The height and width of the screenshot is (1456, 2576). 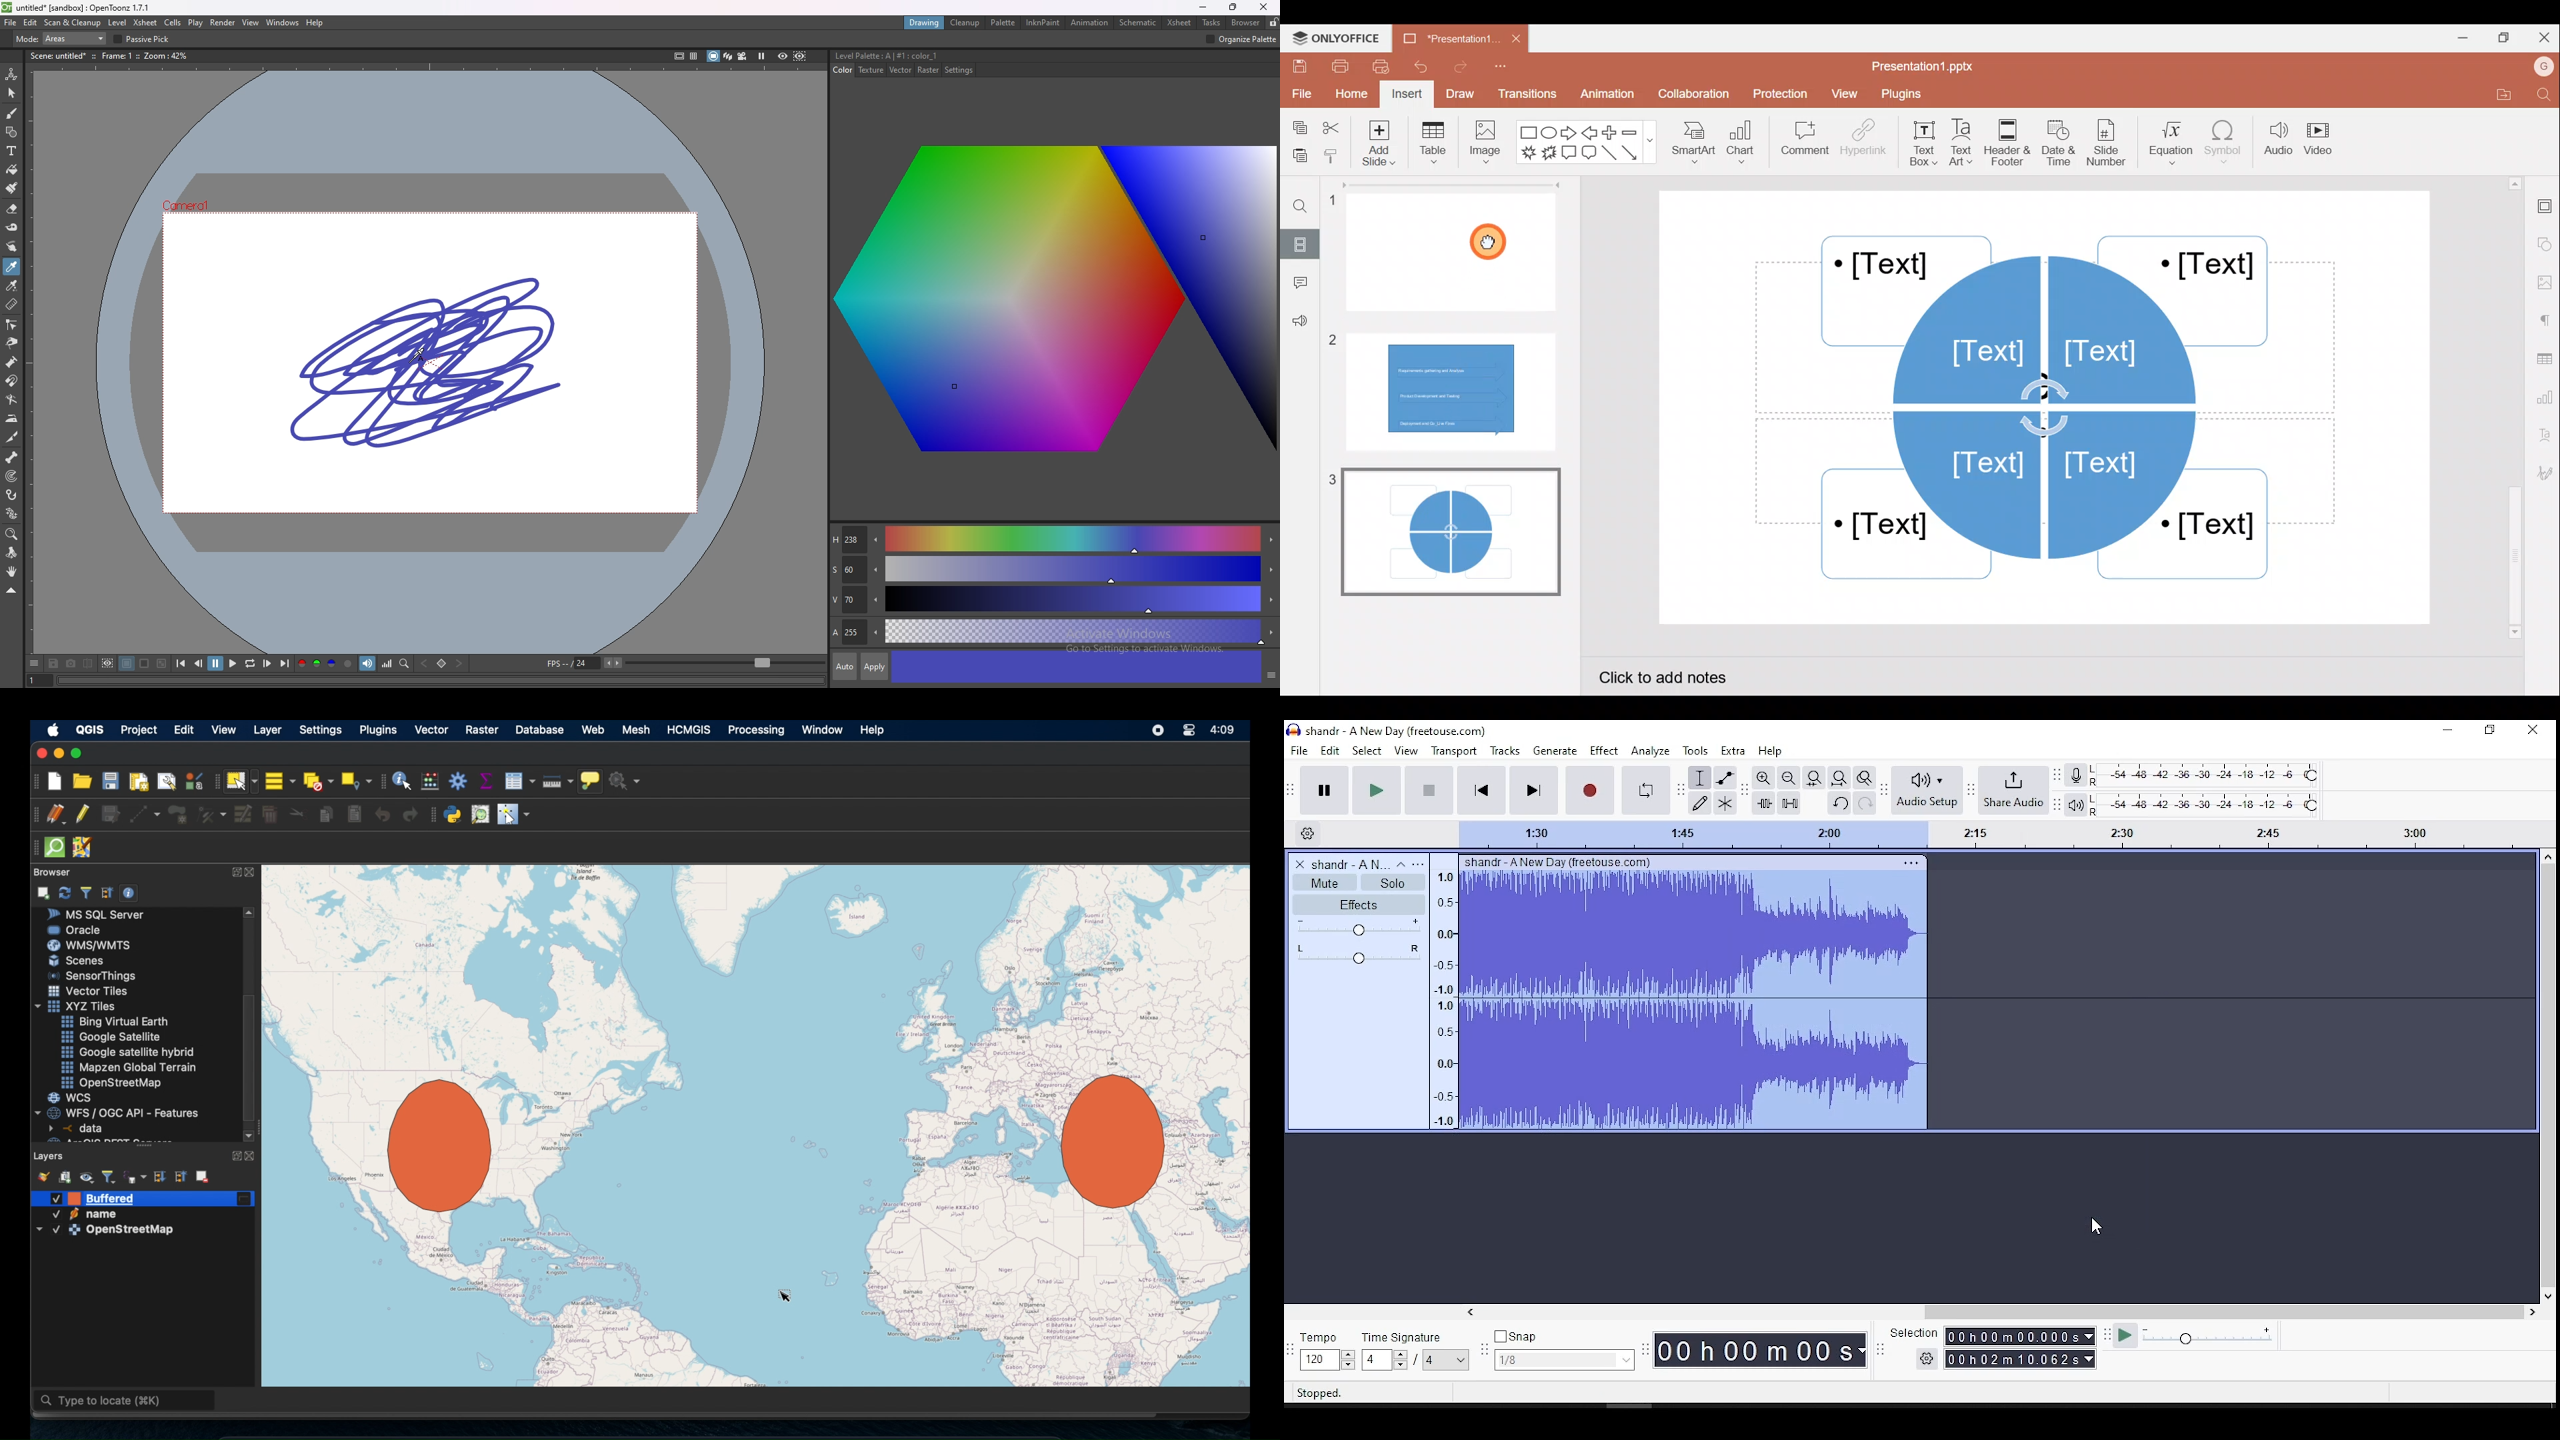 I want to click on Click to add notes, so click(x=1675, y=675).